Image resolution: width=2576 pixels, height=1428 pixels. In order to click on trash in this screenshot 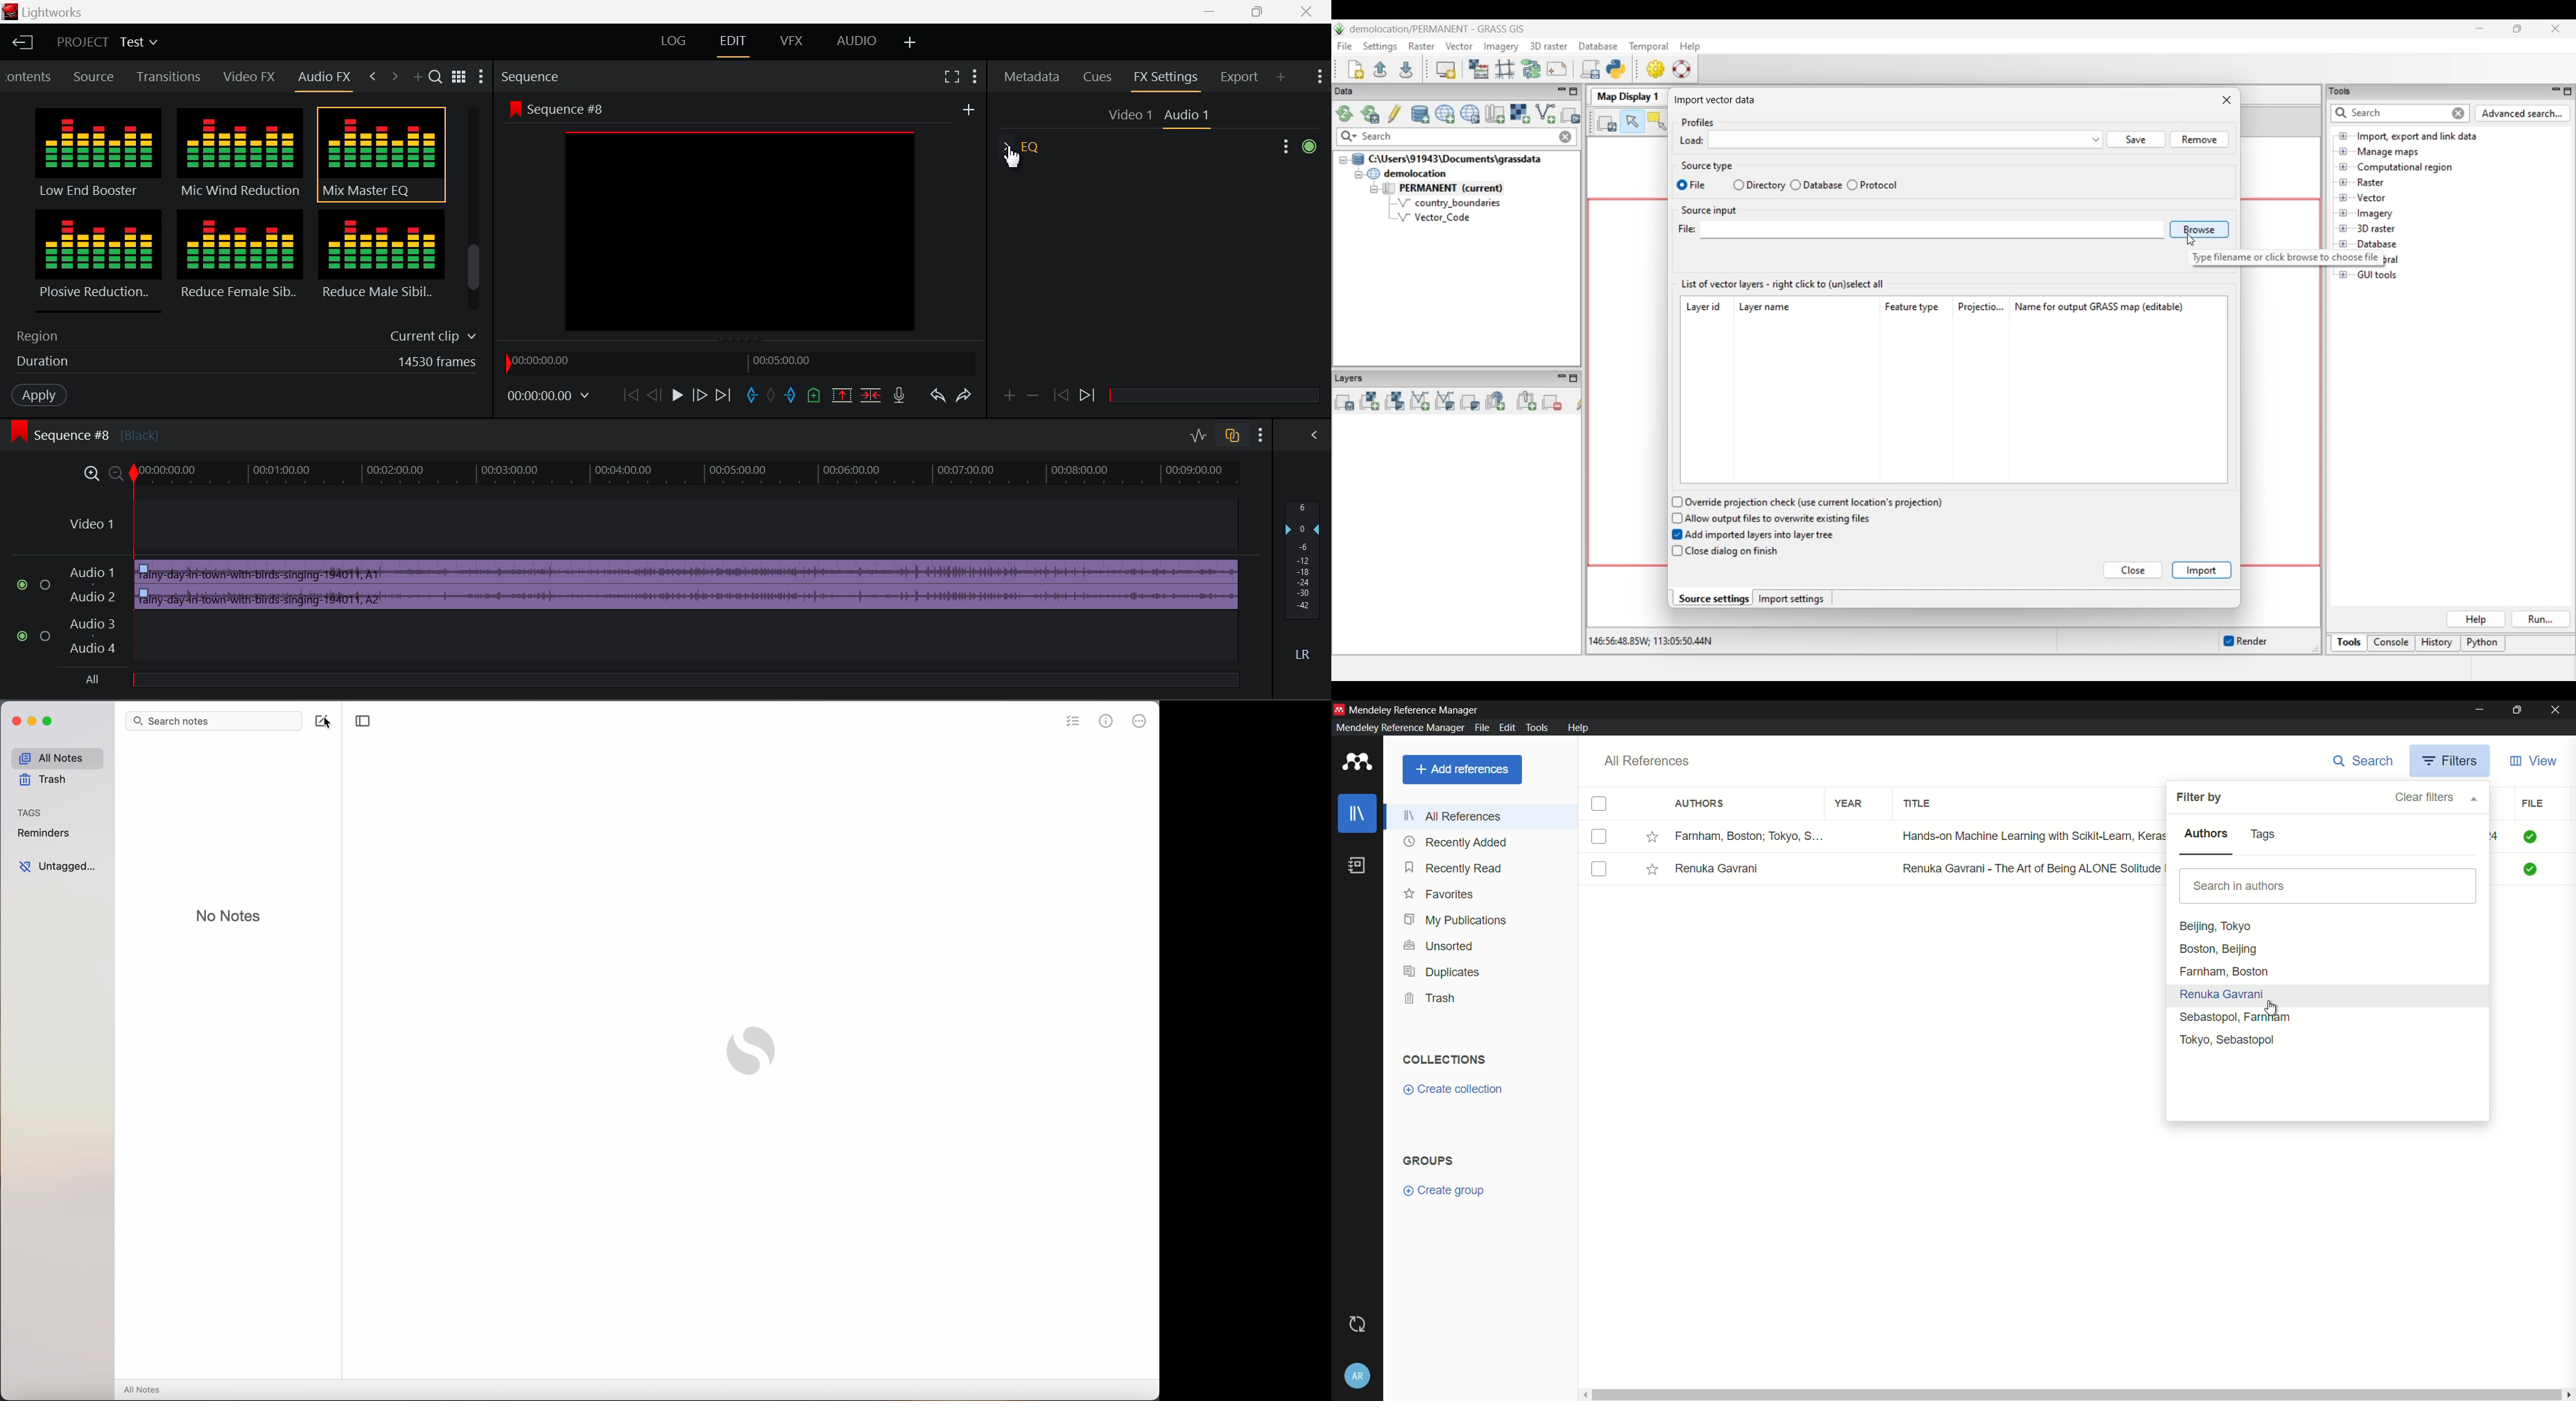, I will do `click(41, 781)`.